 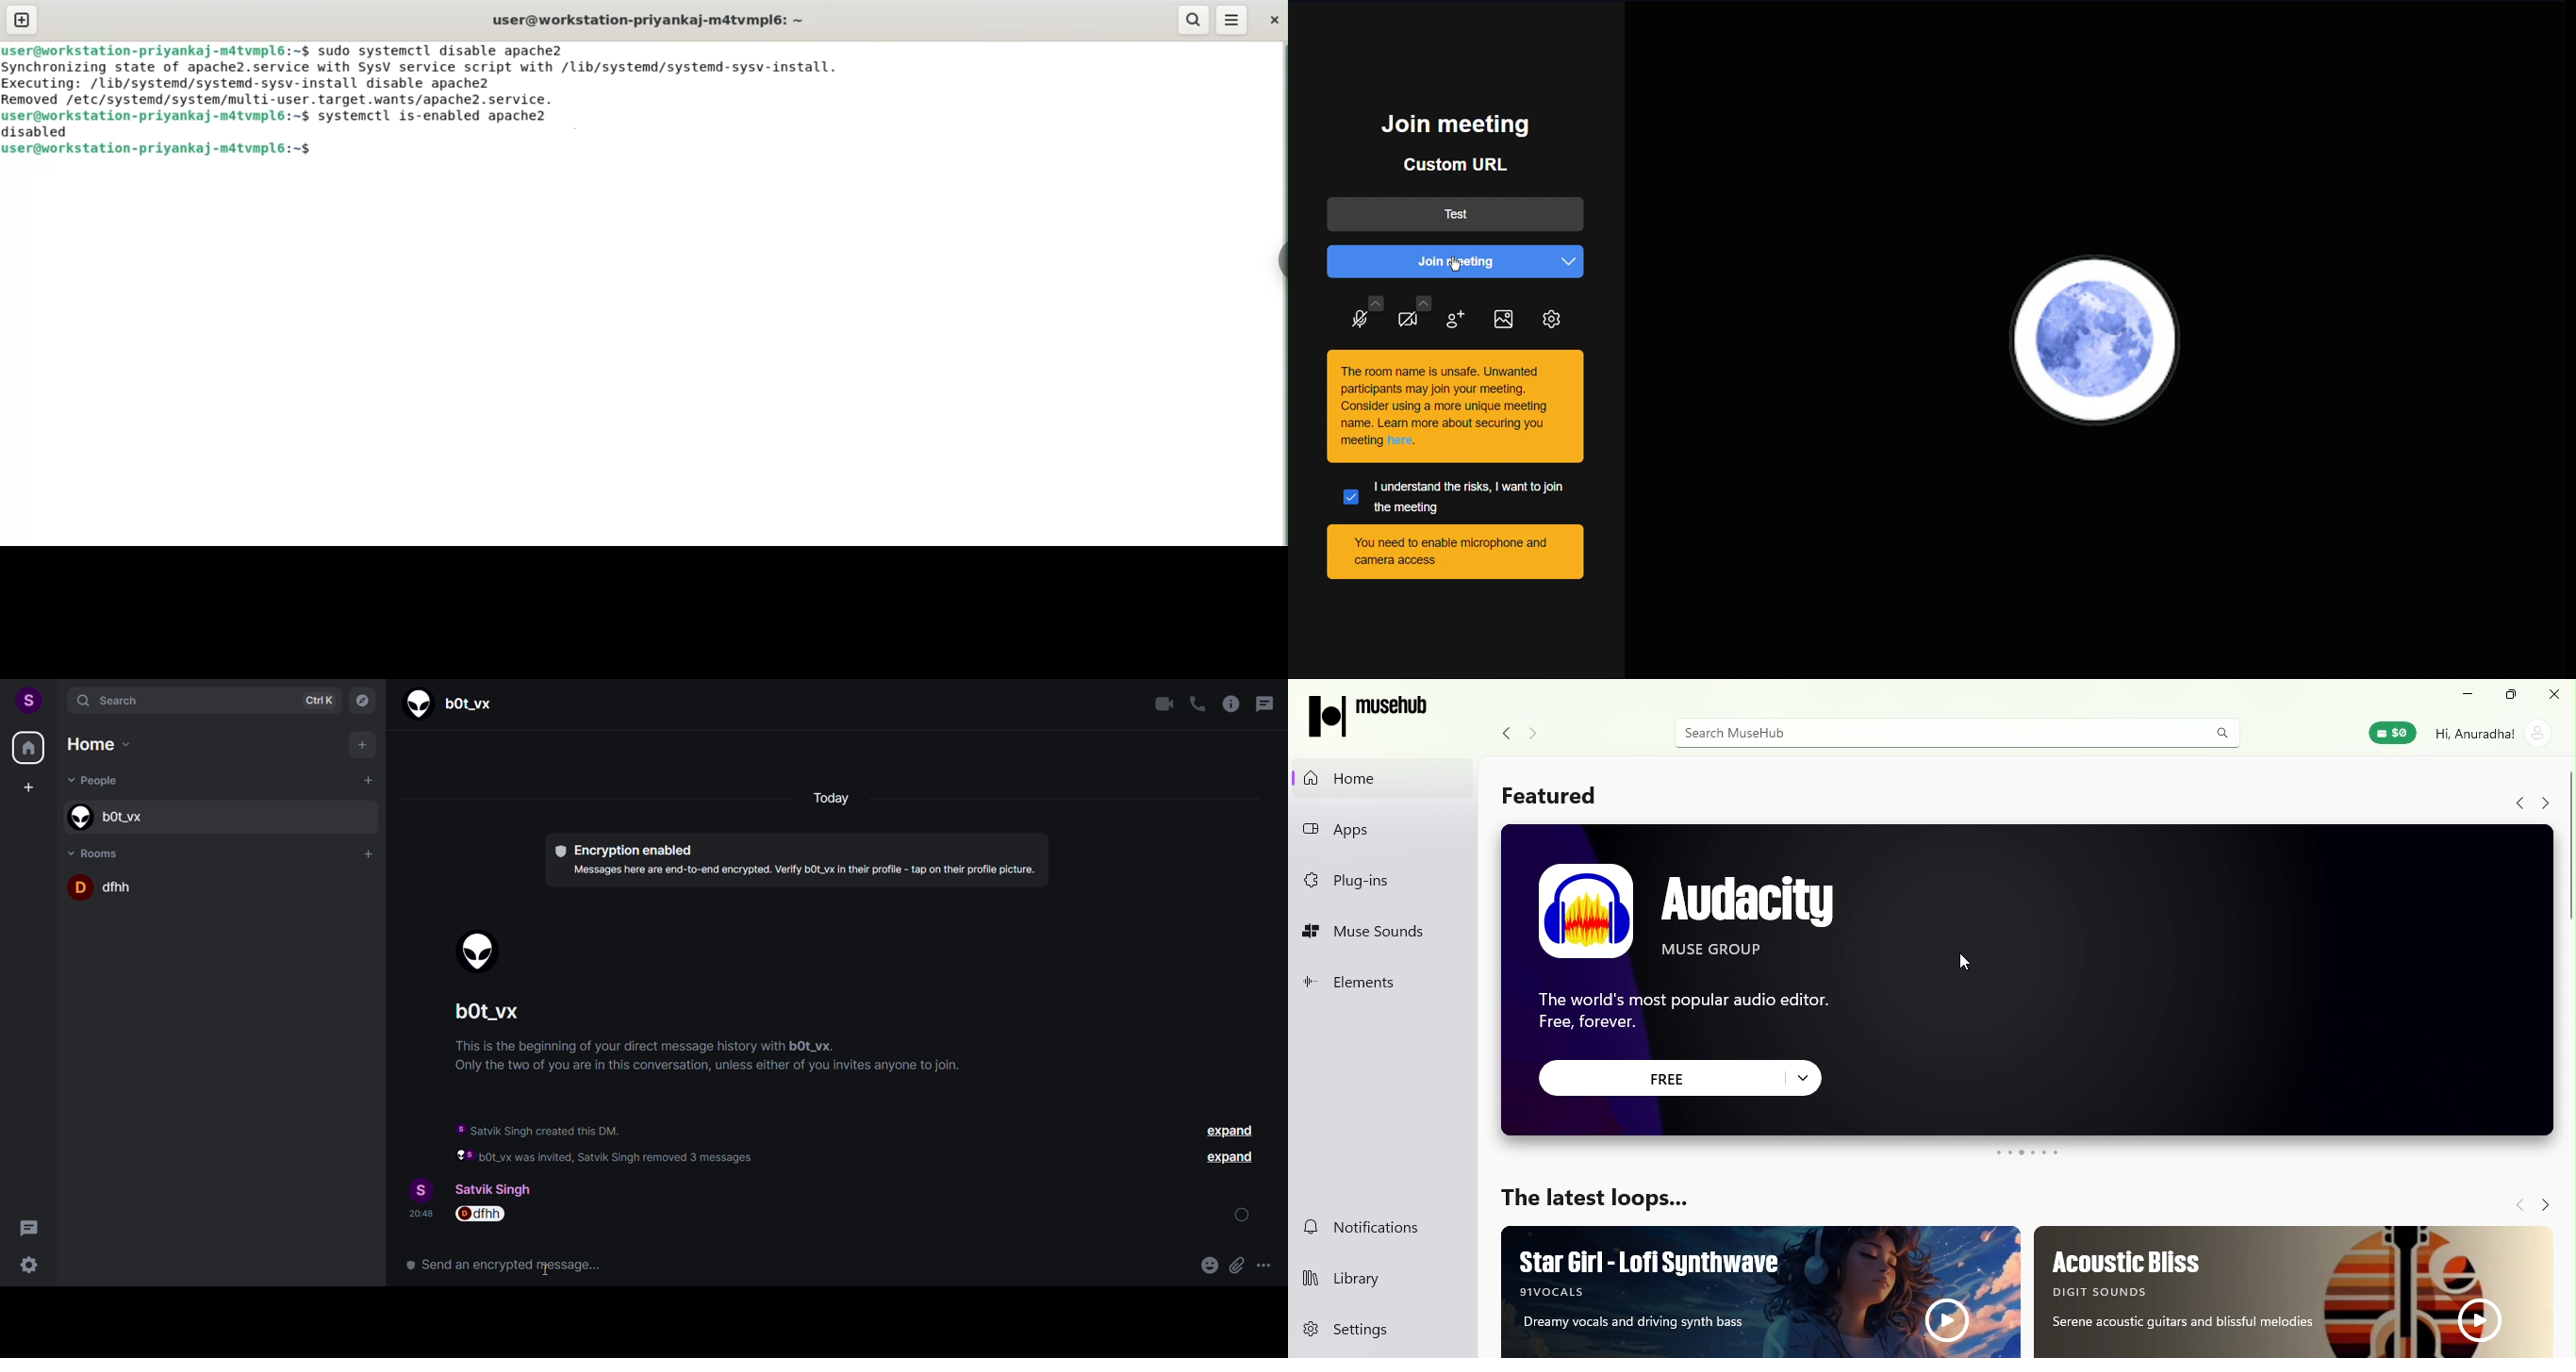 I want to click on Elements, so click(x=1383, y=985).